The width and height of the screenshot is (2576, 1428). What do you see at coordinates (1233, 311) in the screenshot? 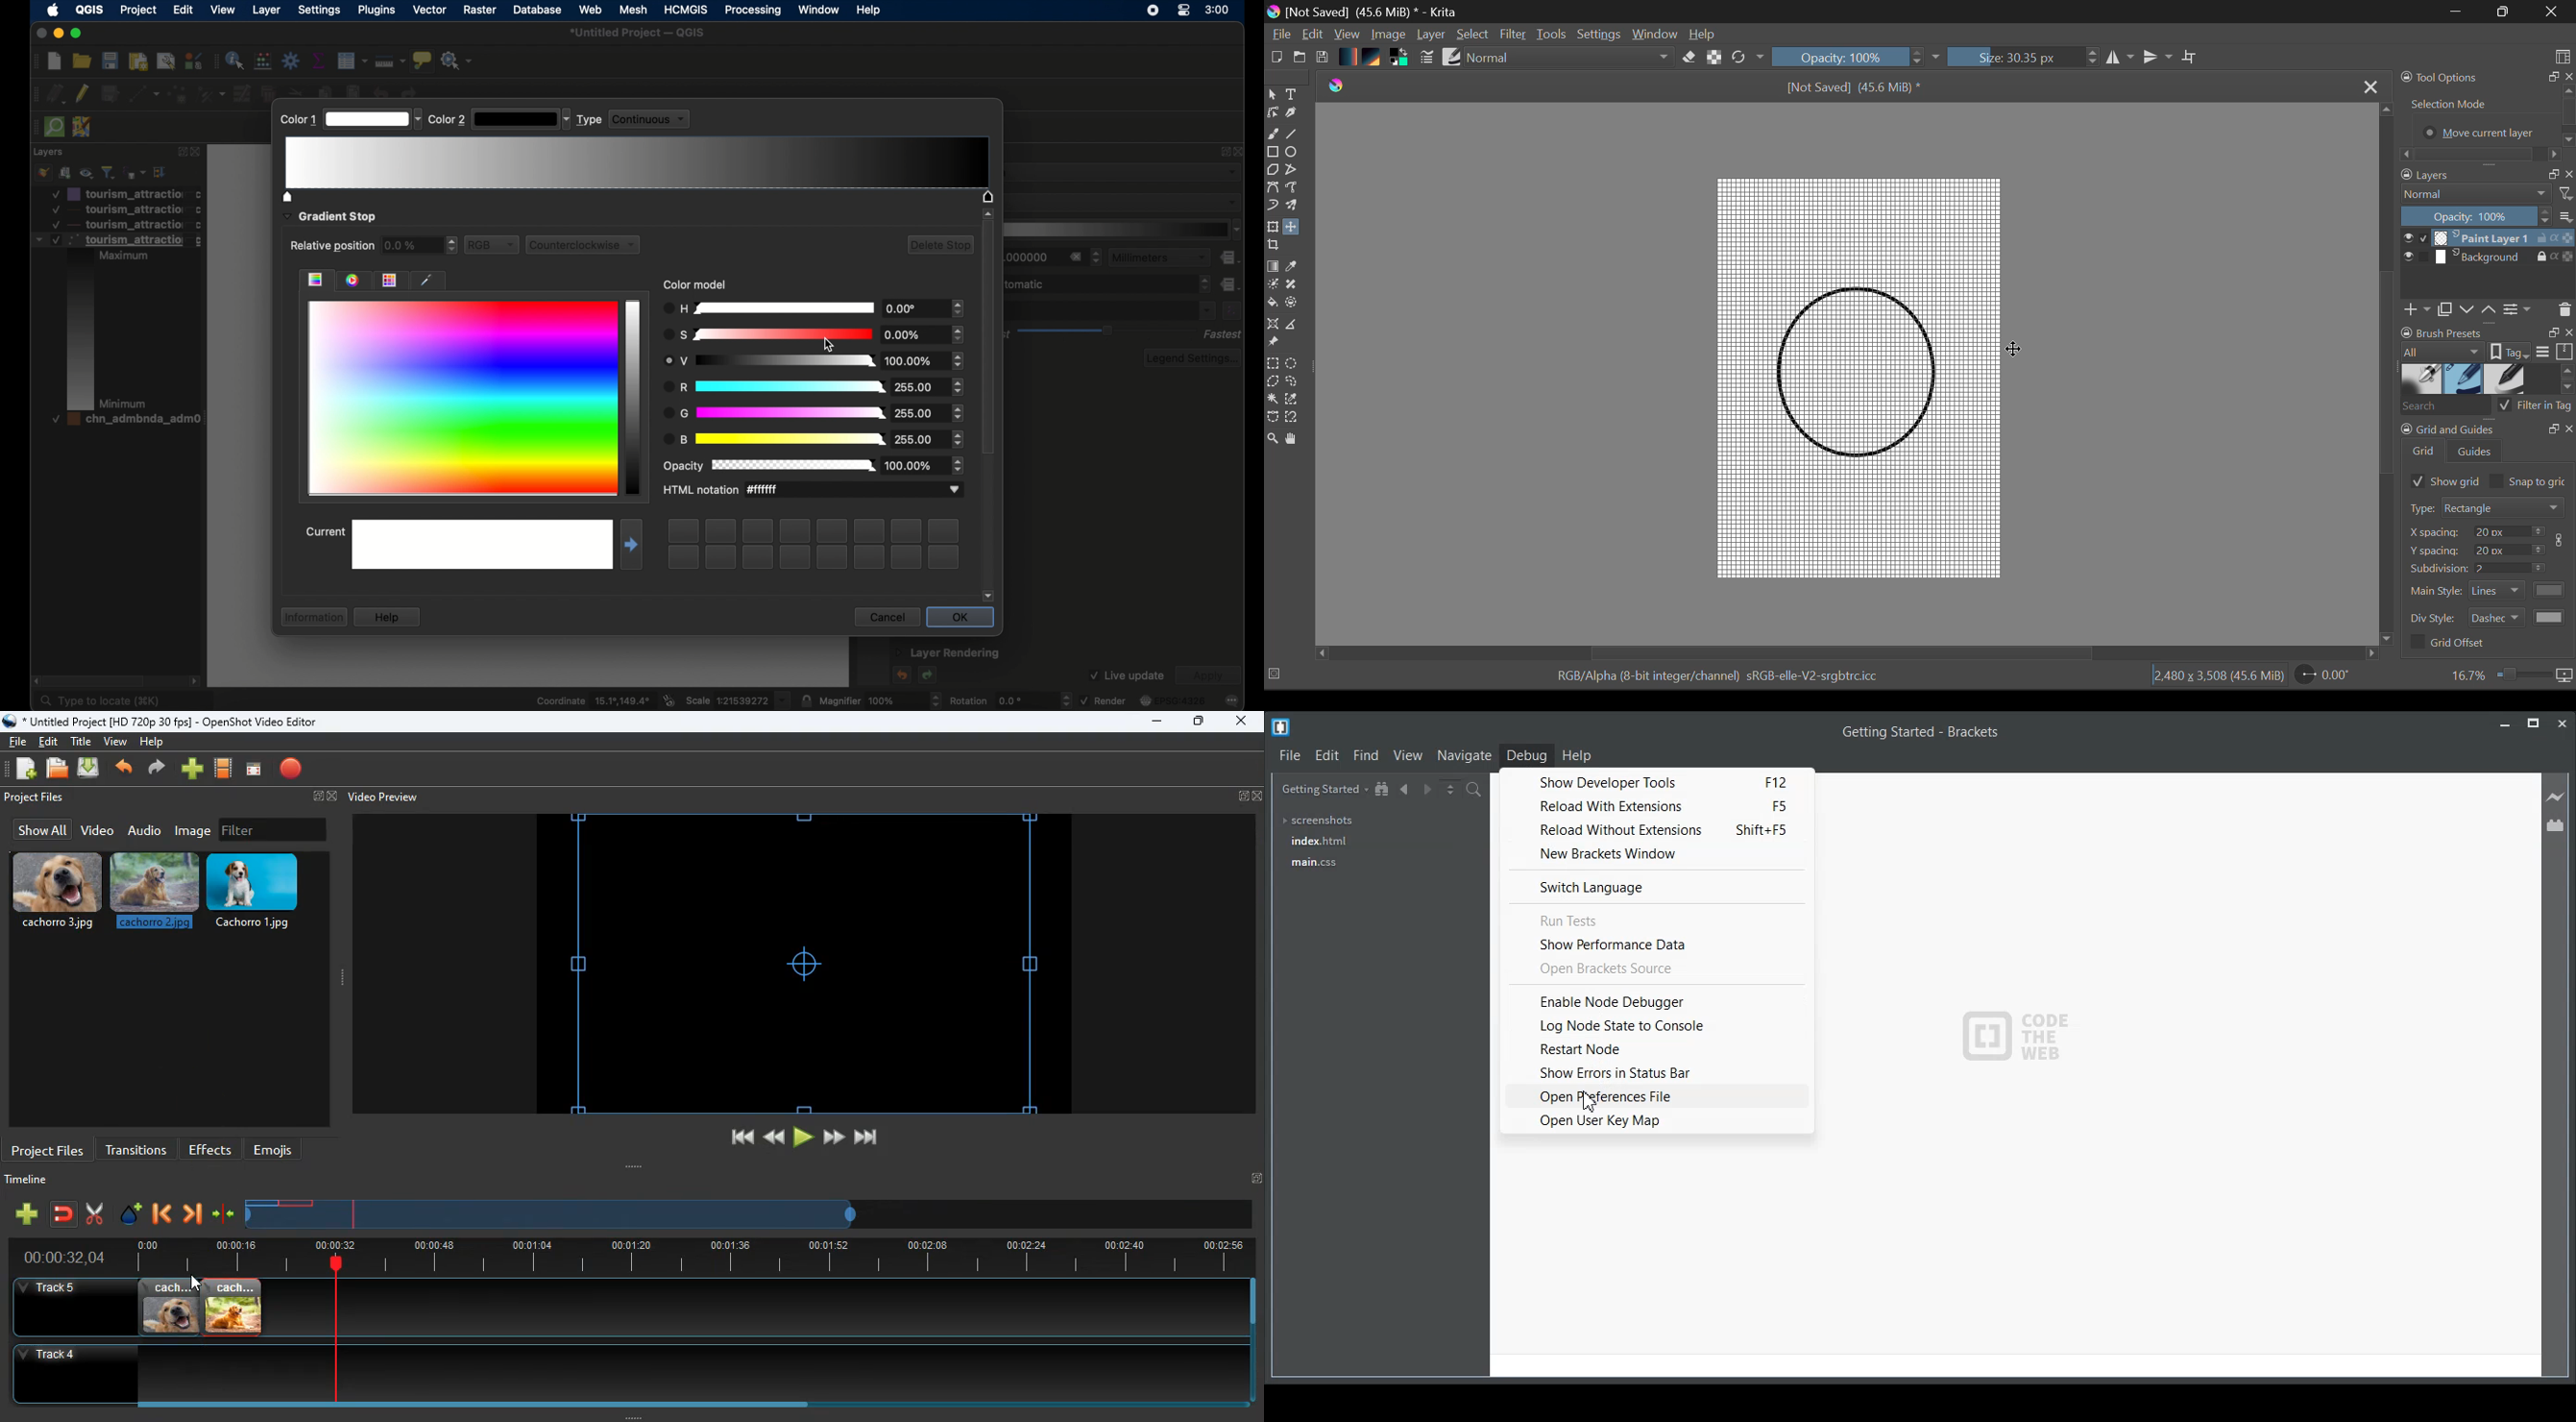
I see `expression builder` at bounding box center [1233, 311].